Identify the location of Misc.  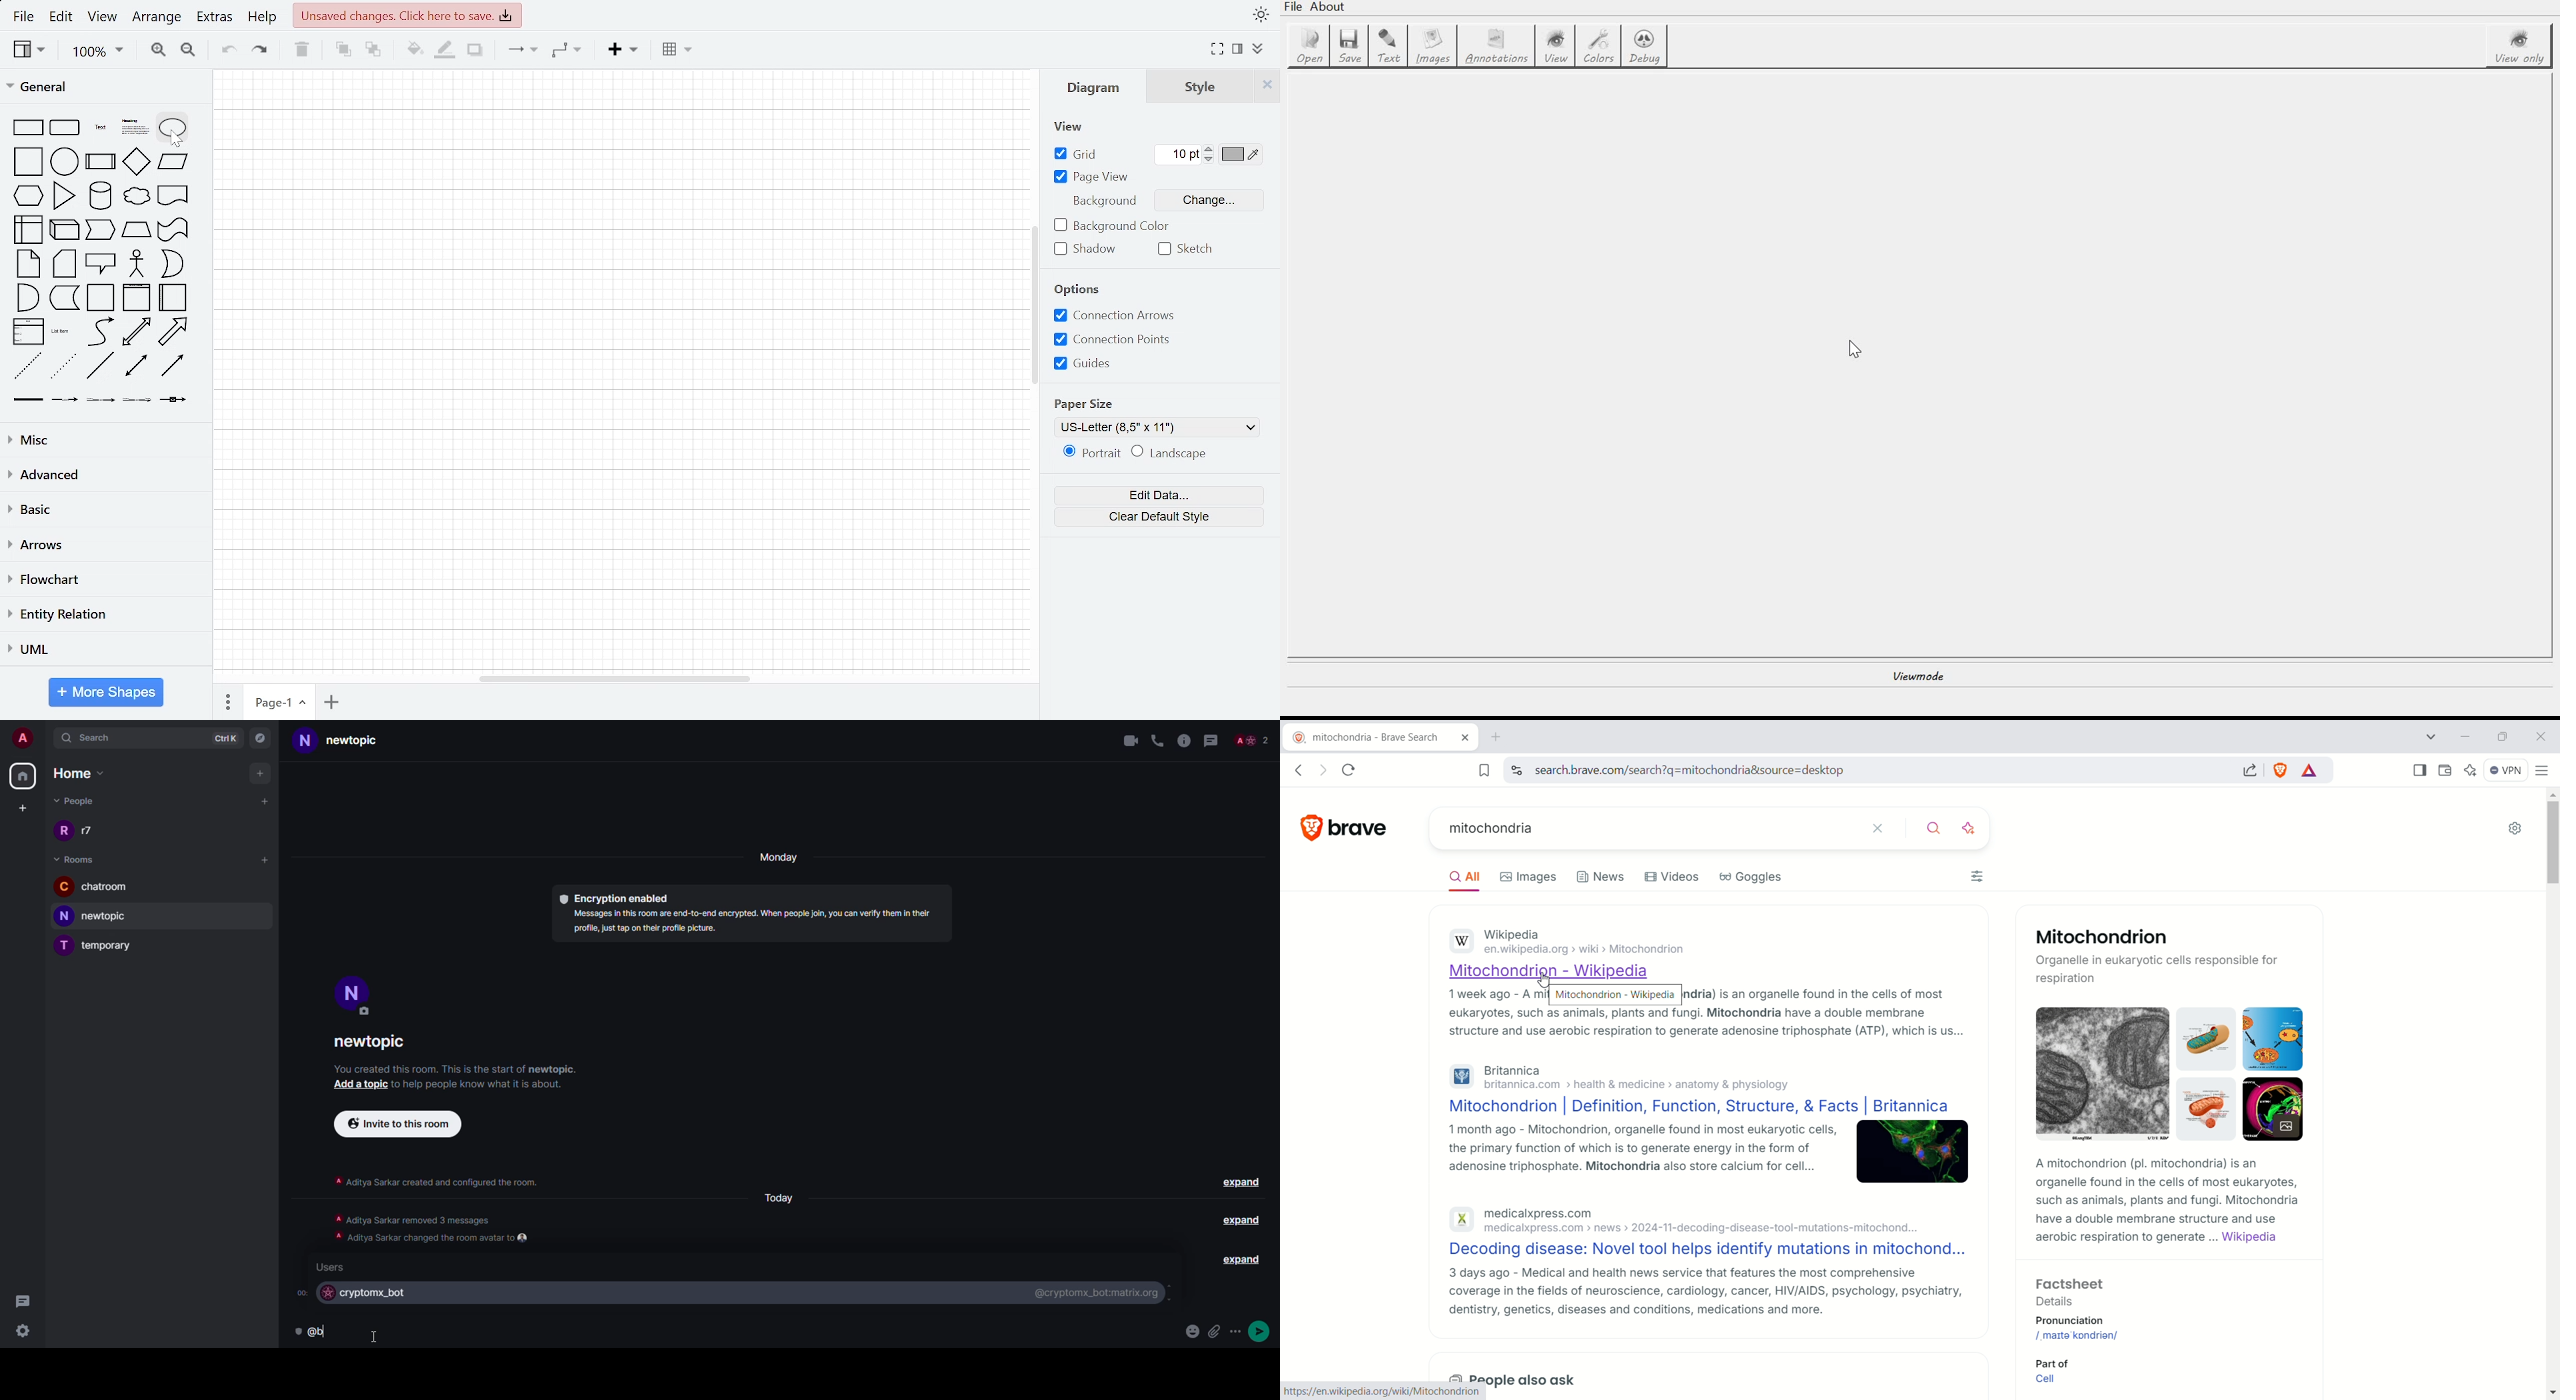
(101, 440).